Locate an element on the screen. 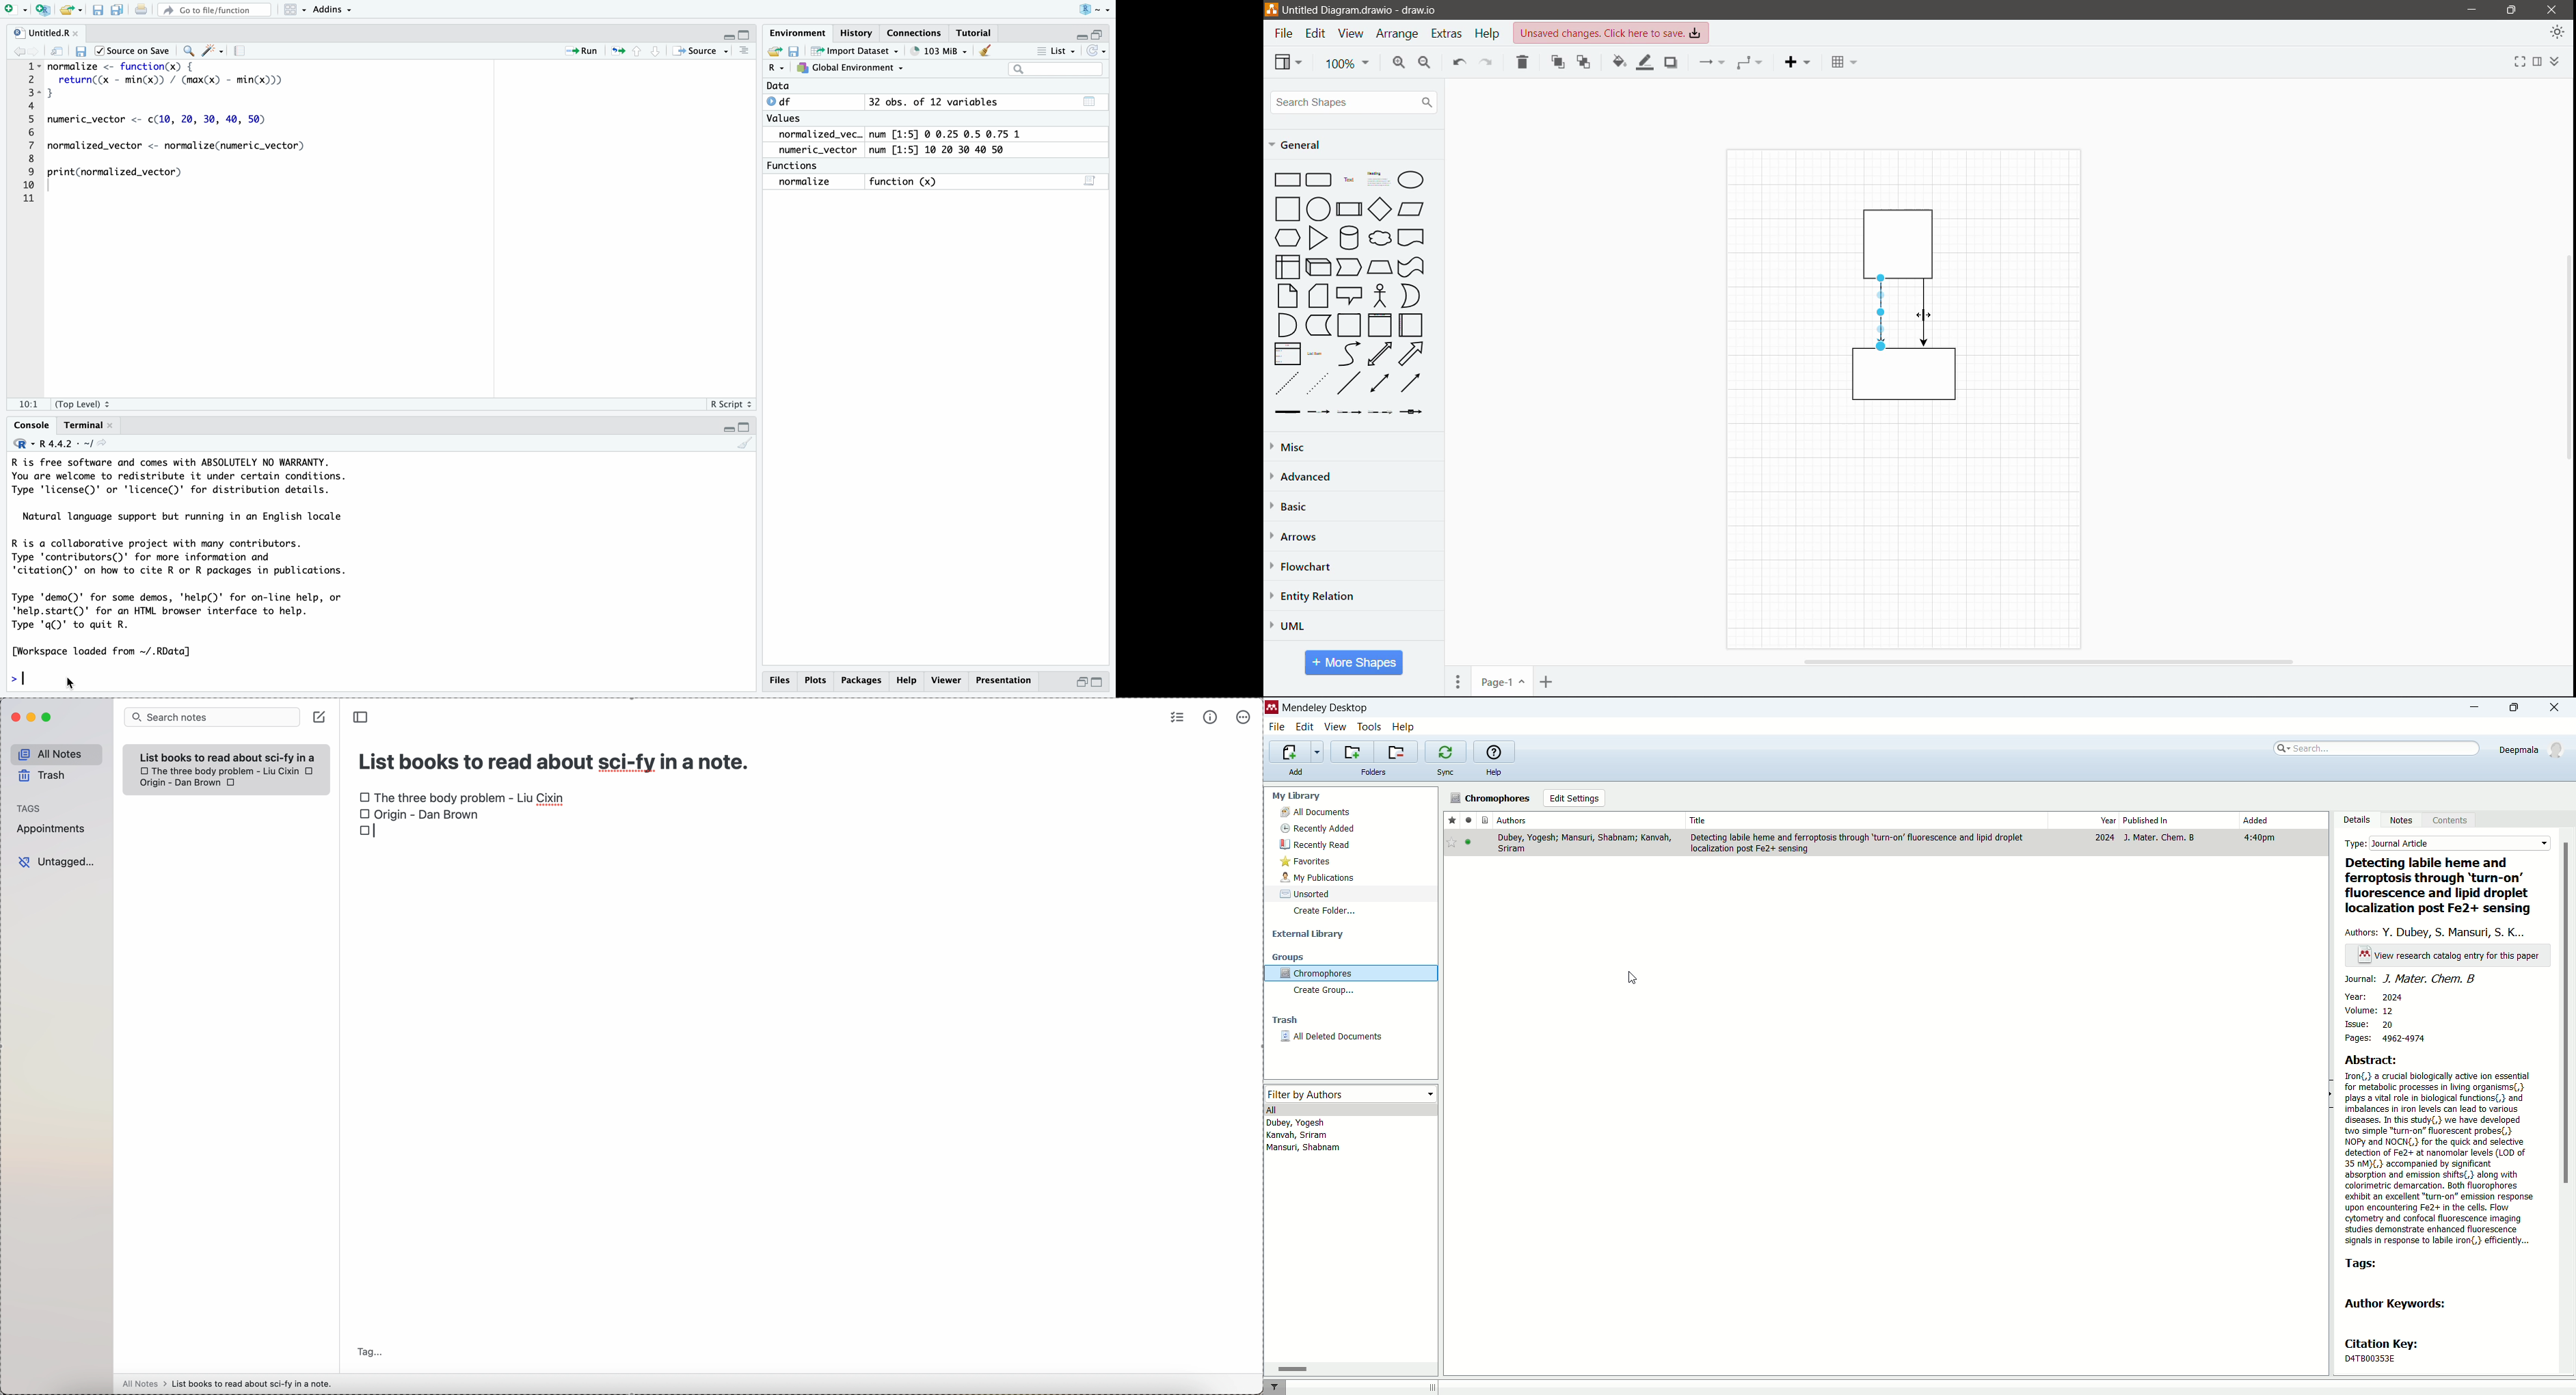 The image size is (2576, 1400). options is located at coordinates (1458, 681).